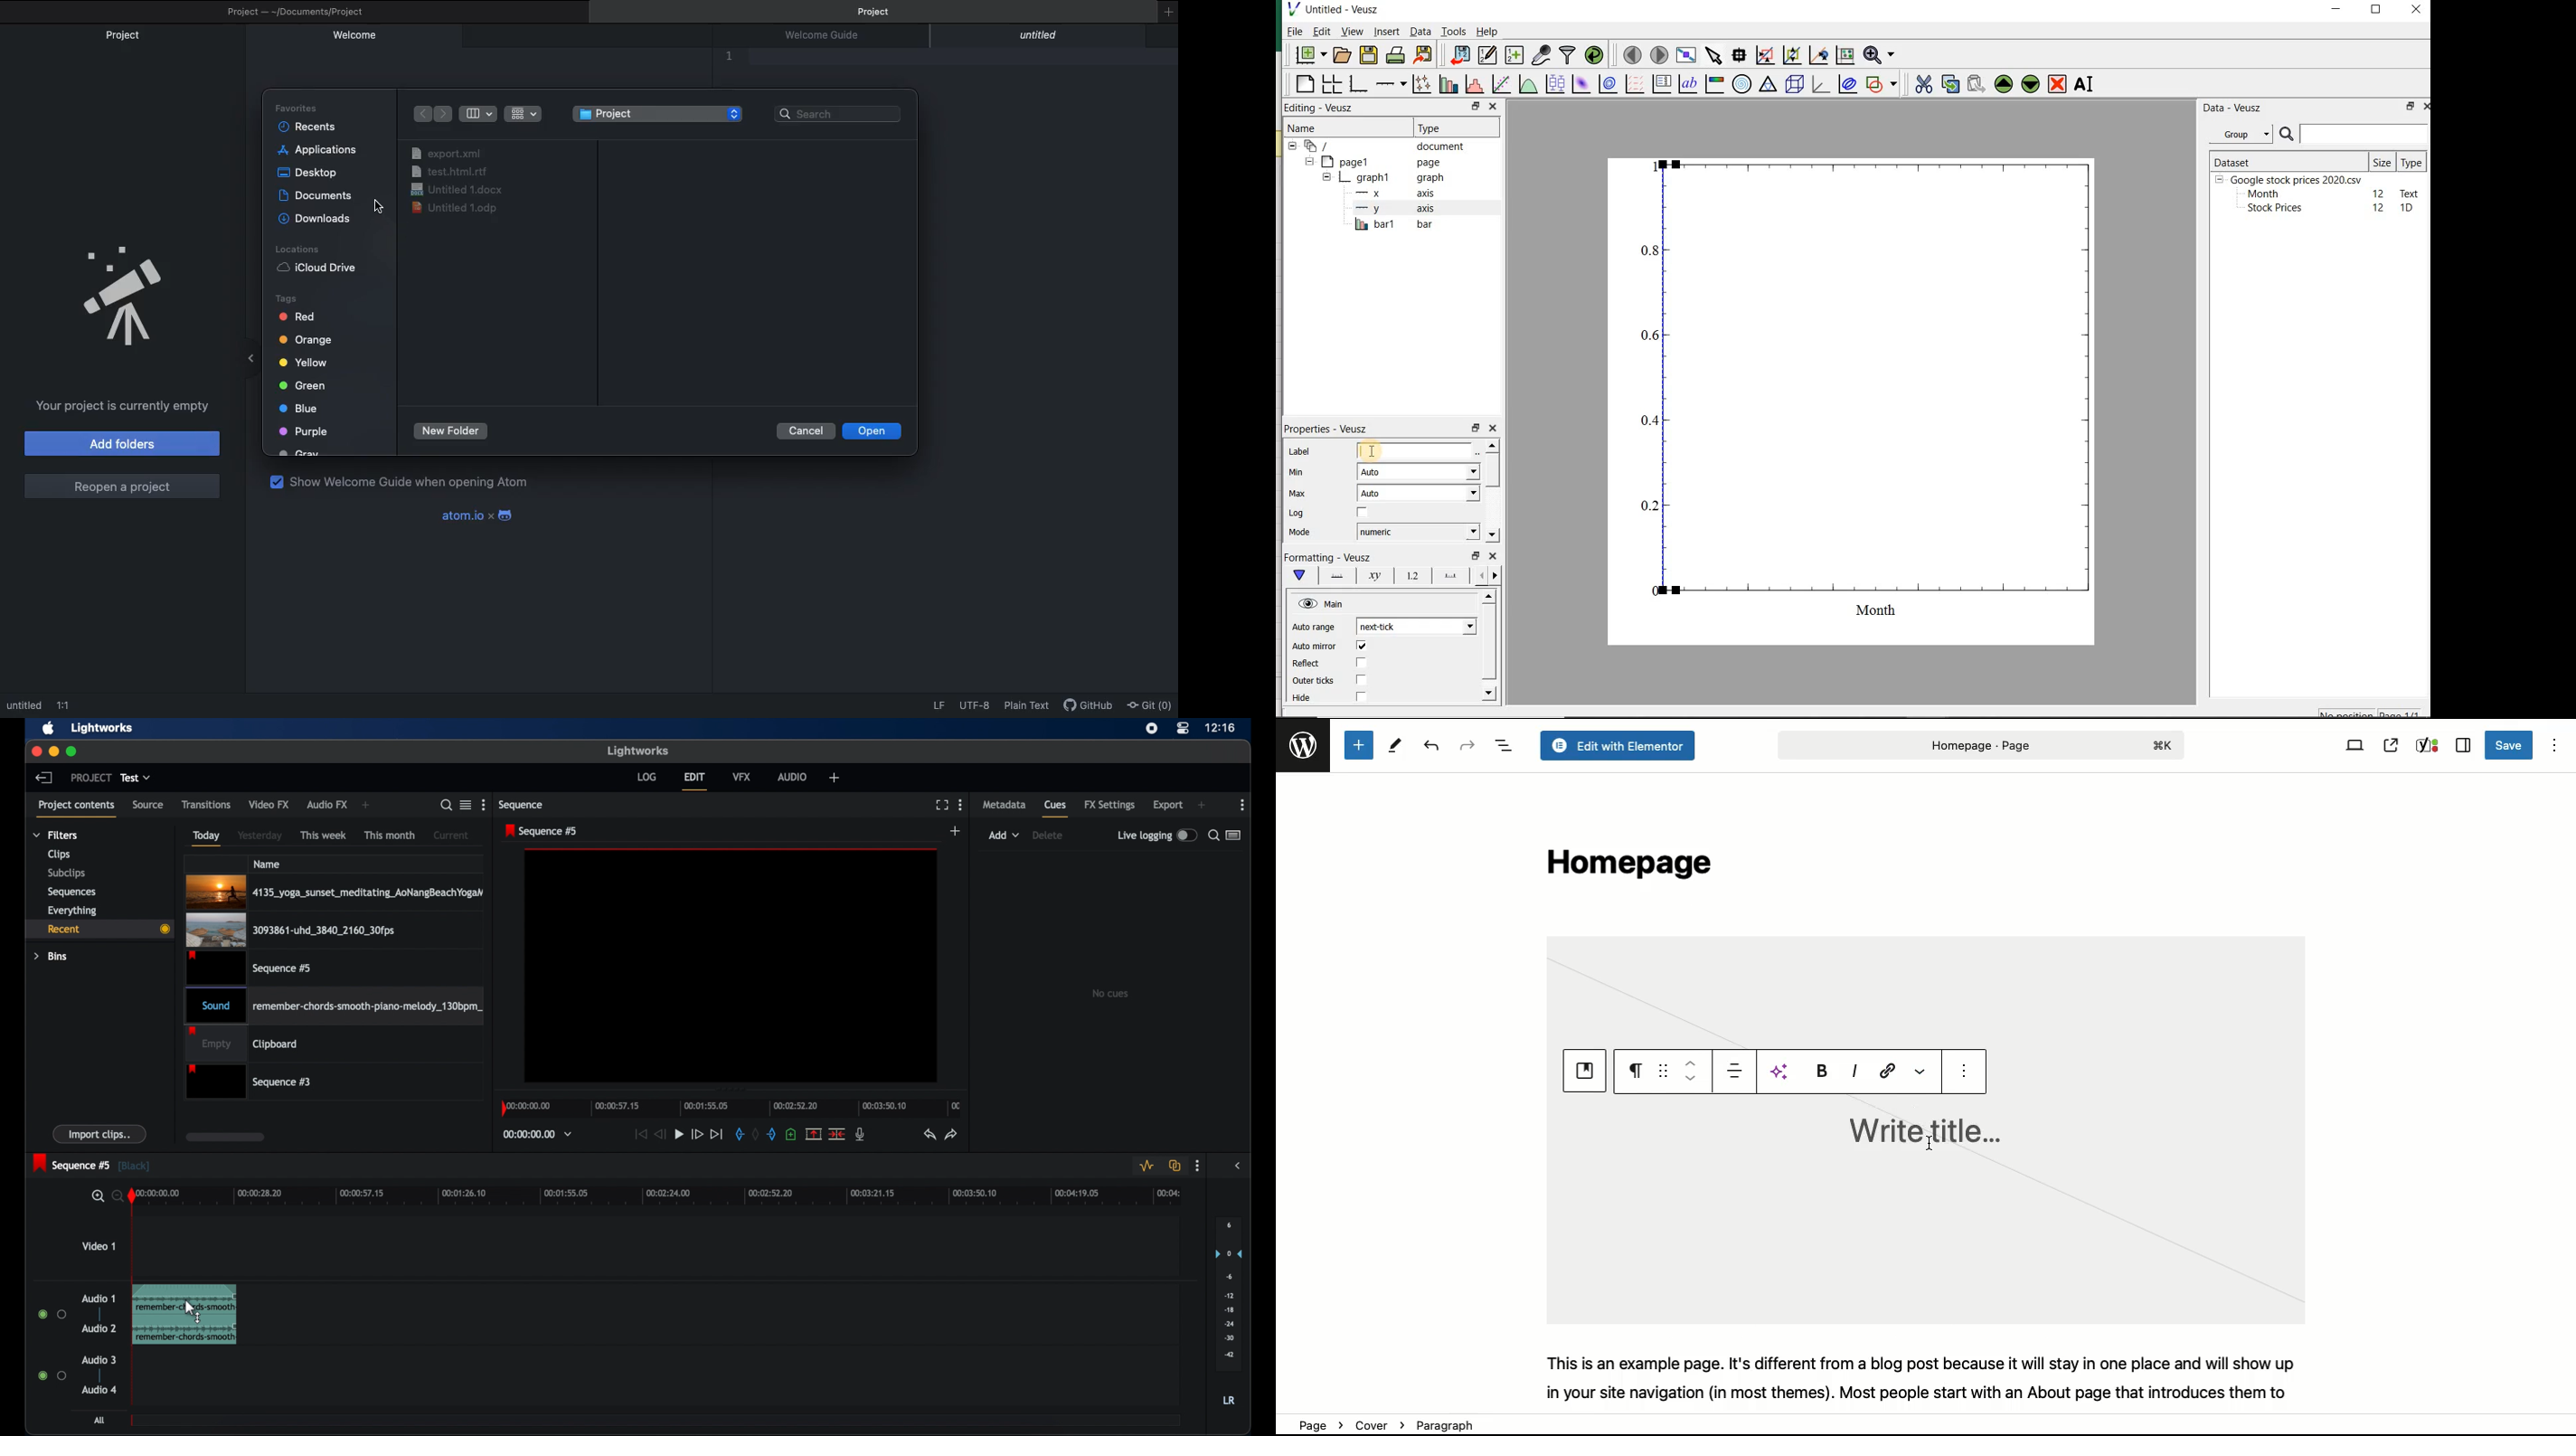  I want to click on toggle audio level editing, so click(1147, 1166).